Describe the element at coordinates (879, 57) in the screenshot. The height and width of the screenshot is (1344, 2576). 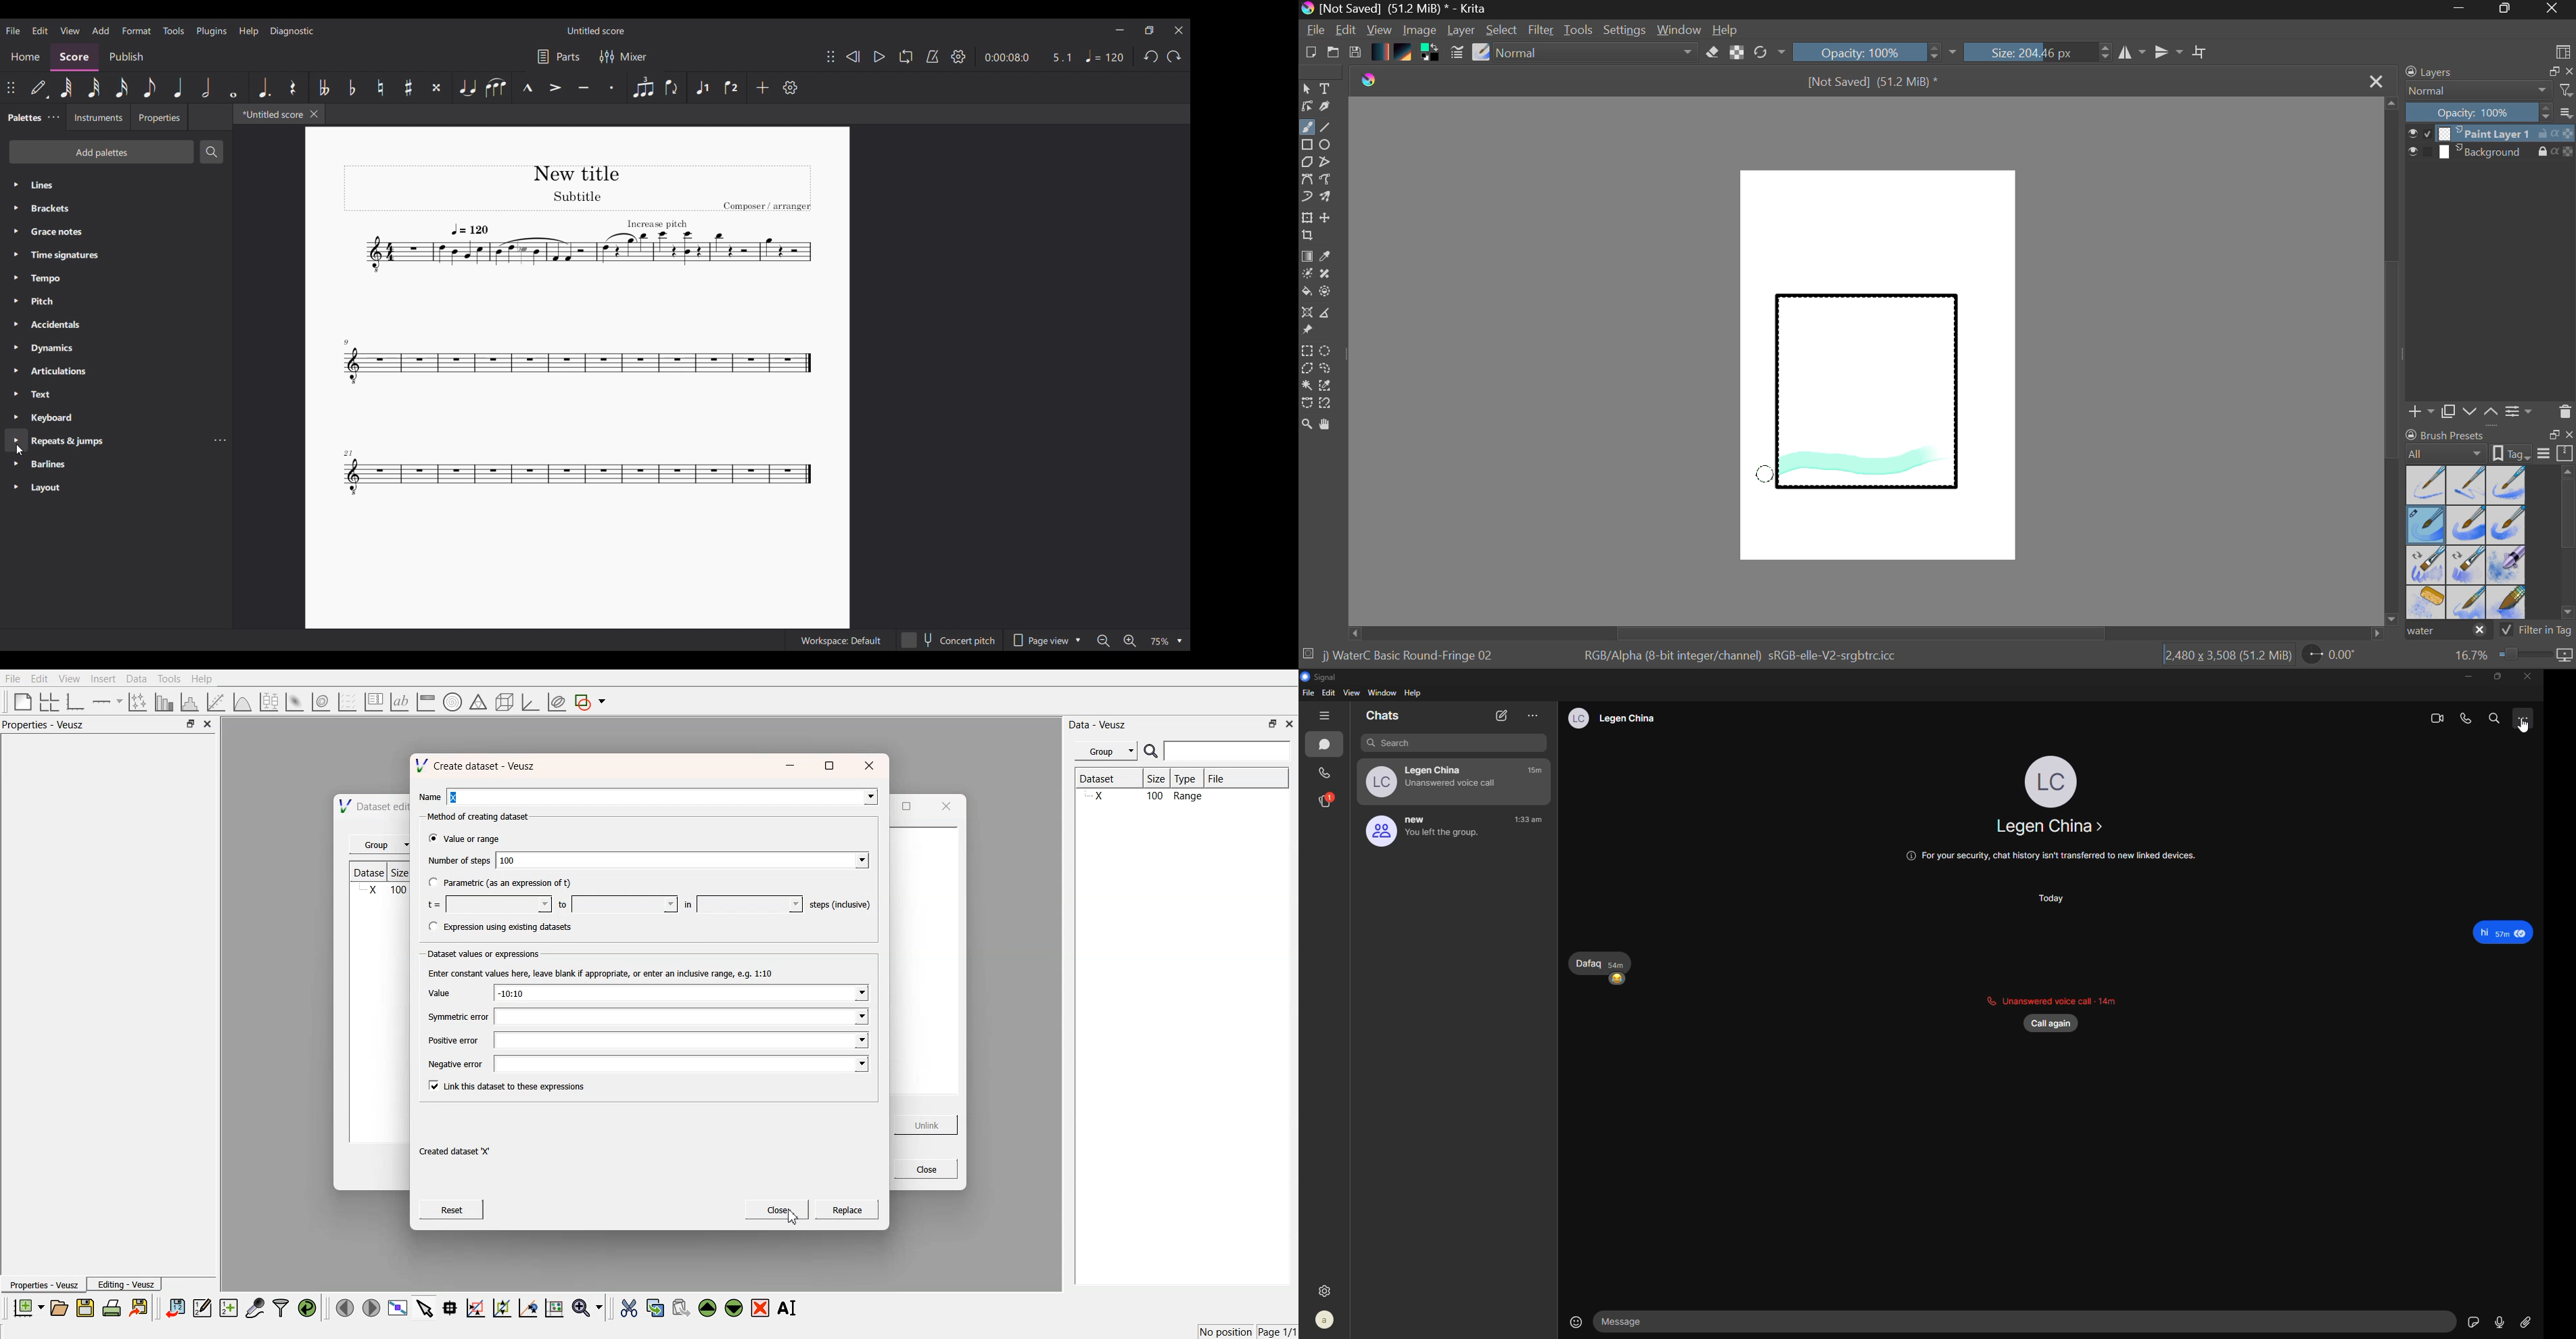
I see `Play` at that location.